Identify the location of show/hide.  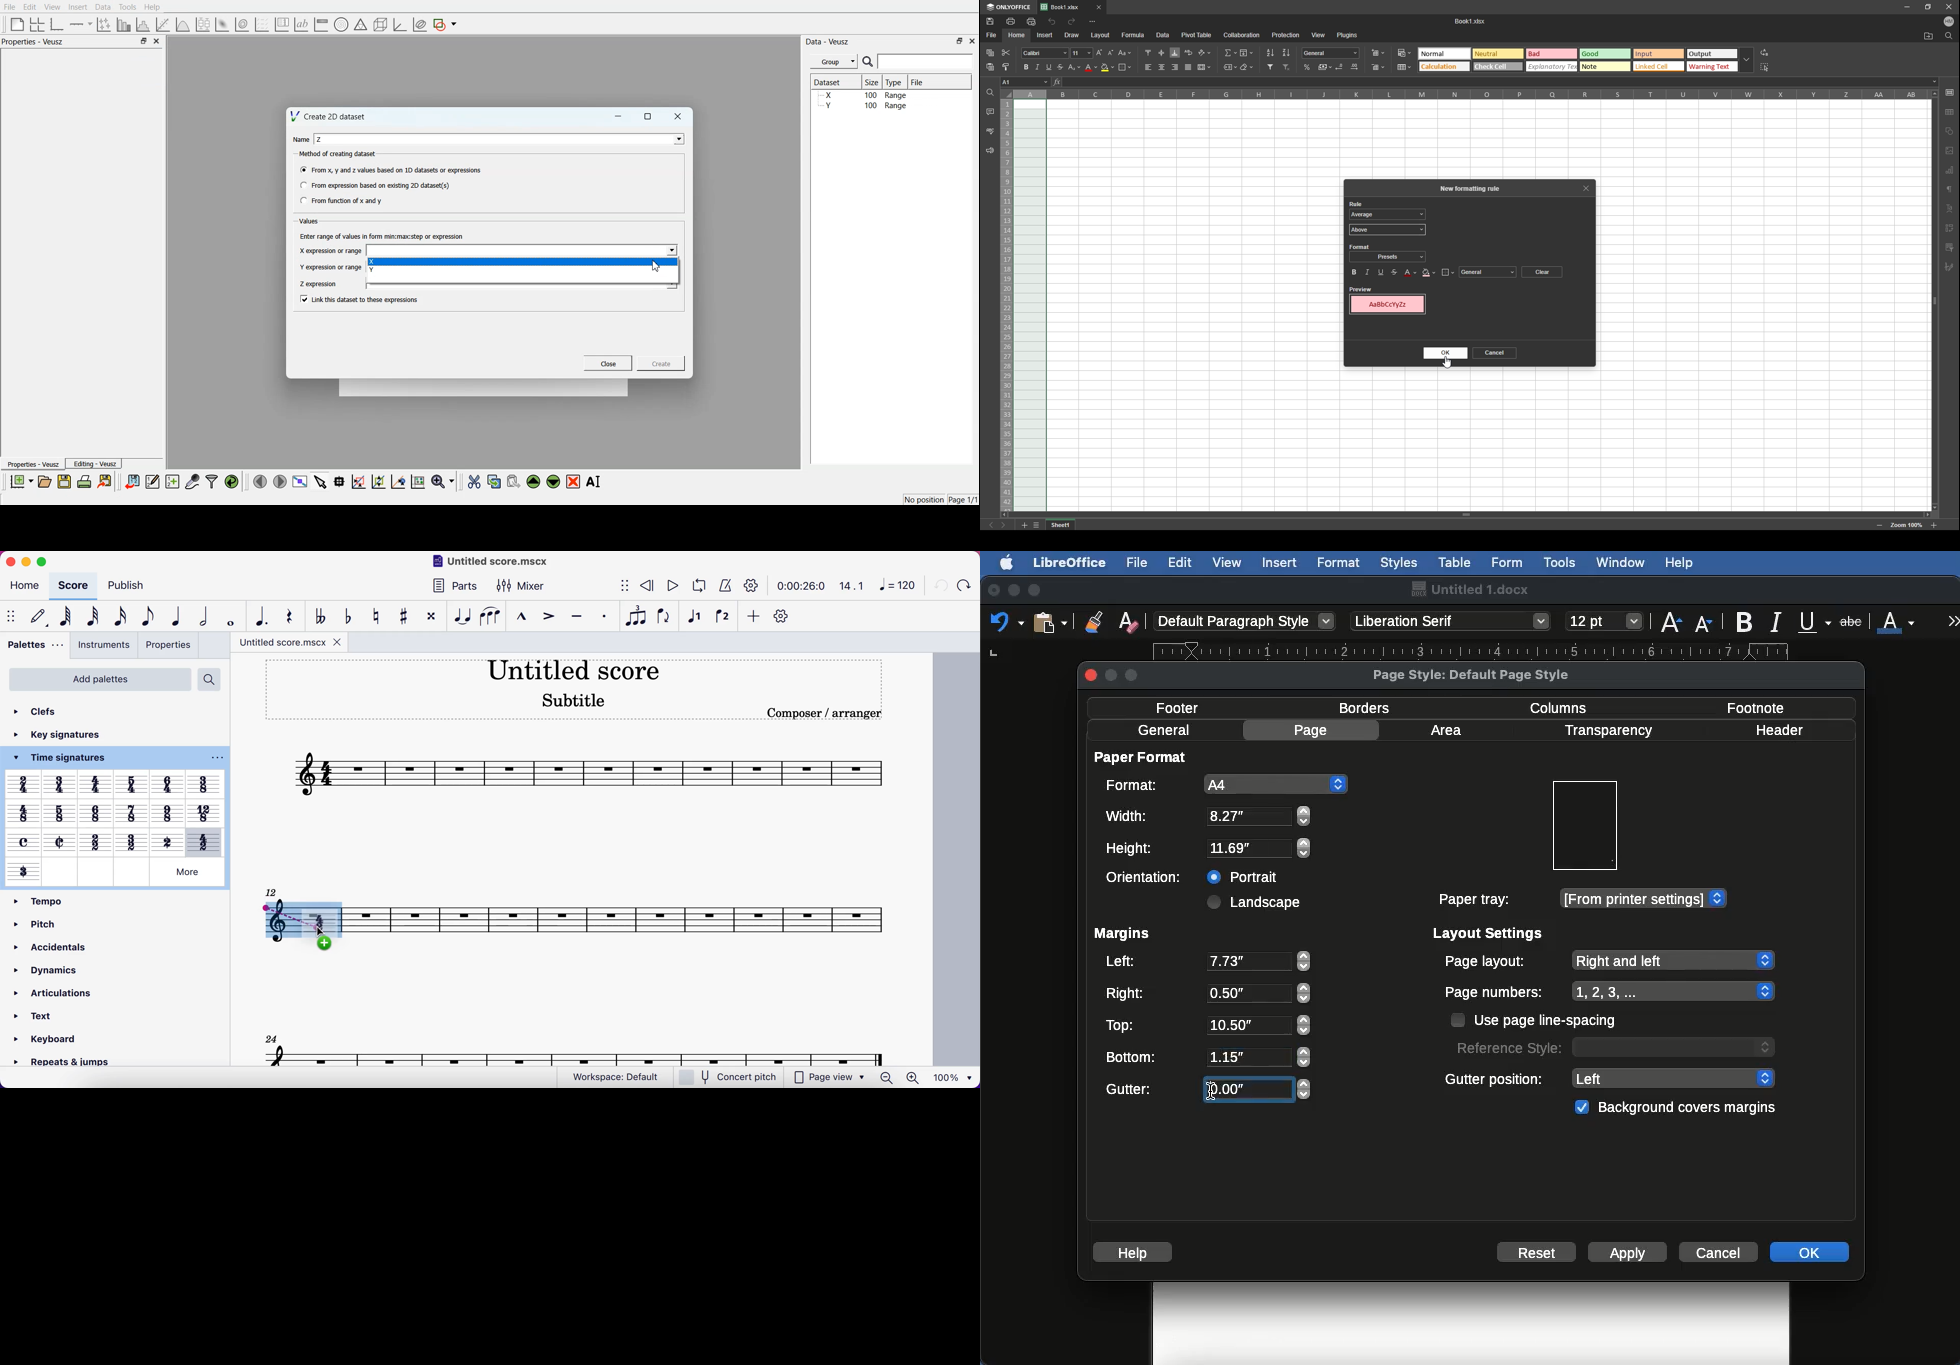
(12, 615).